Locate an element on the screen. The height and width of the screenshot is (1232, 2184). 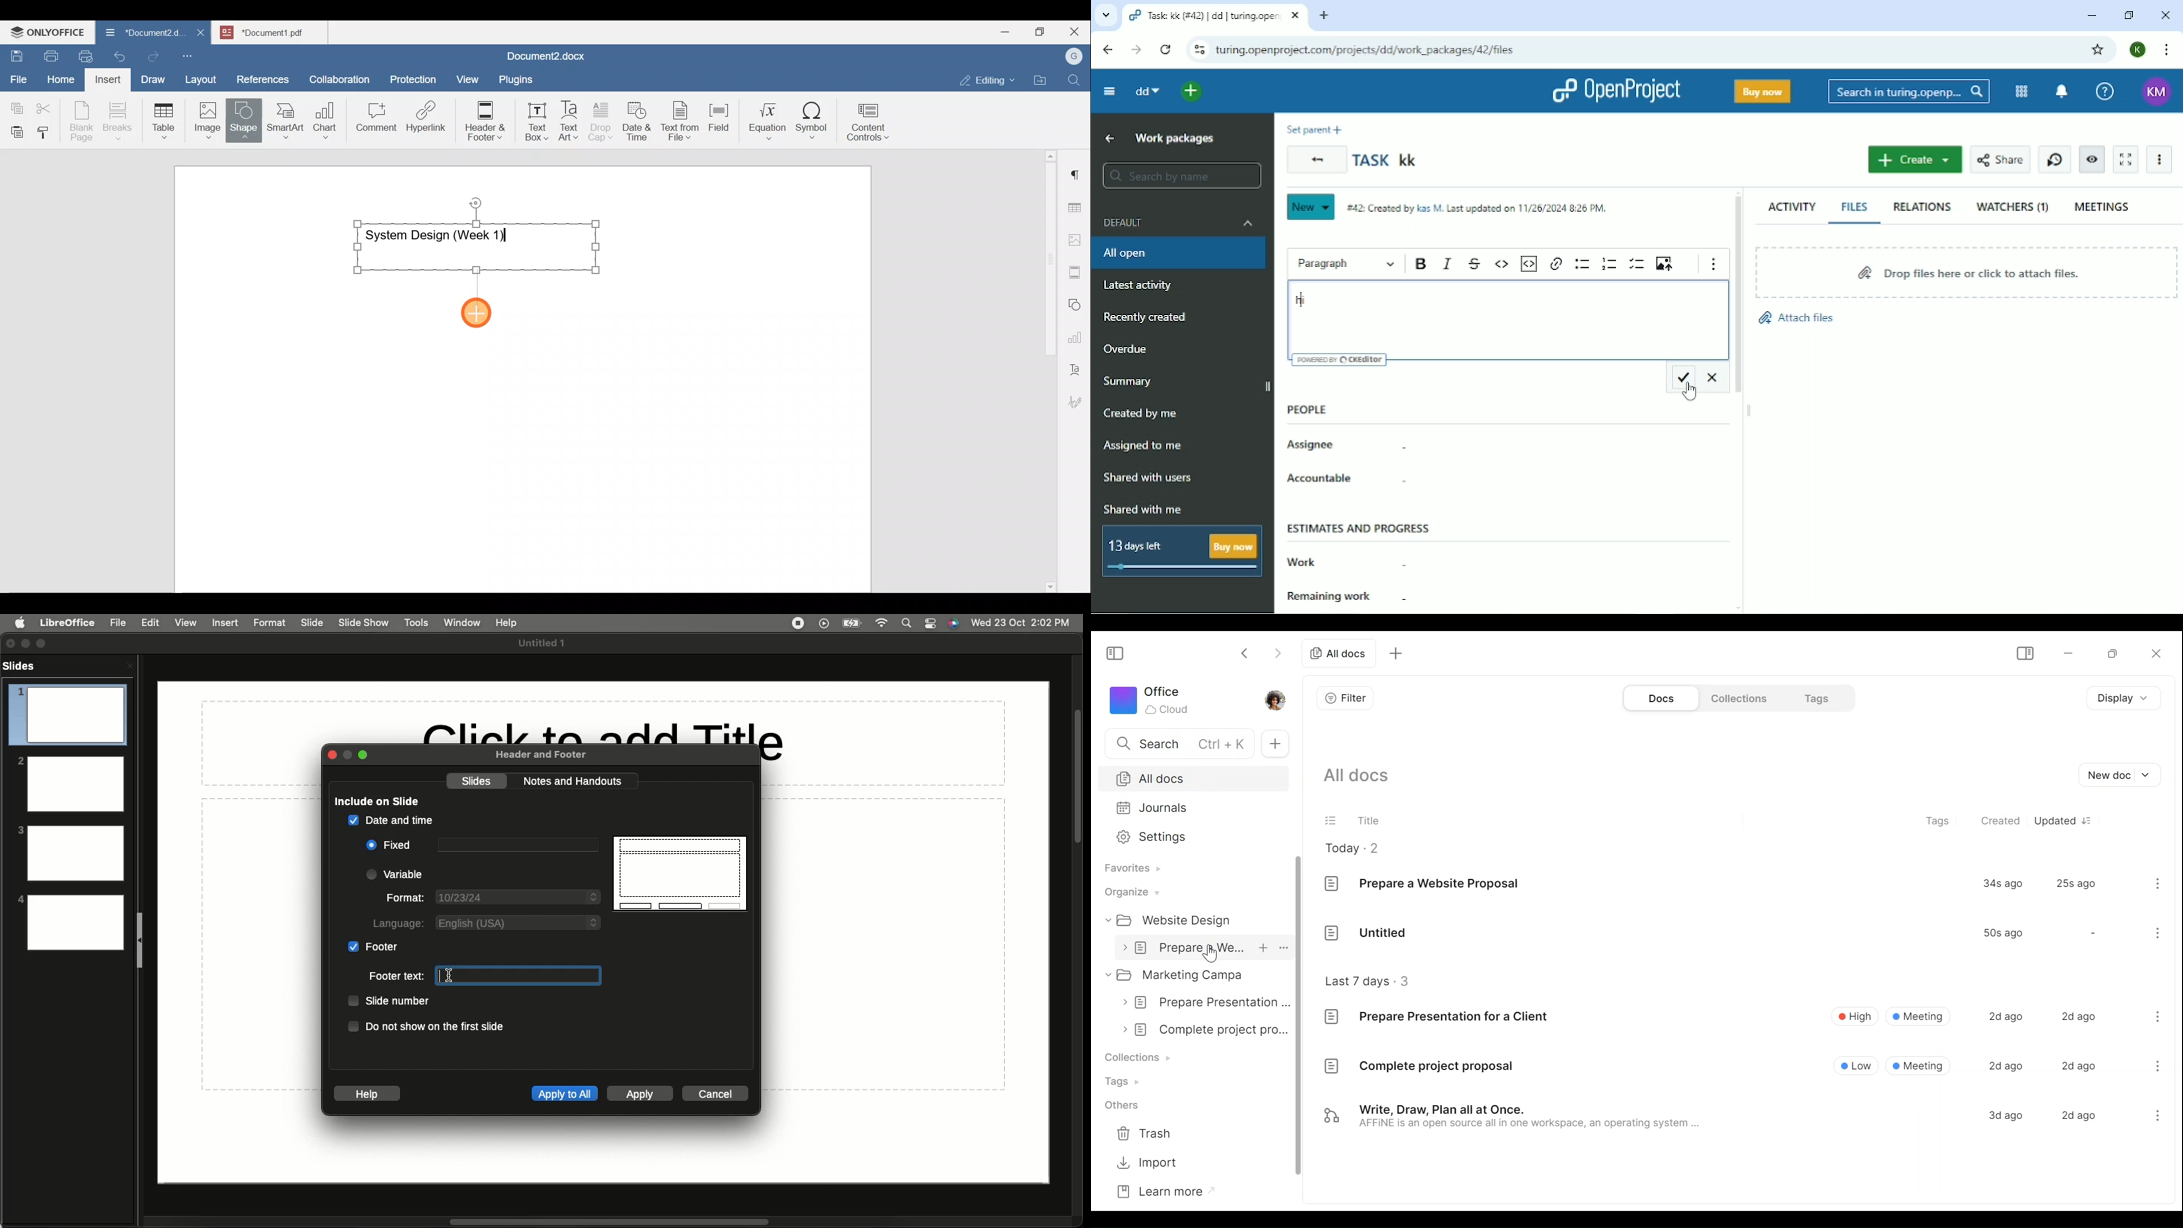
Expand is located at coordinates (44, 642).